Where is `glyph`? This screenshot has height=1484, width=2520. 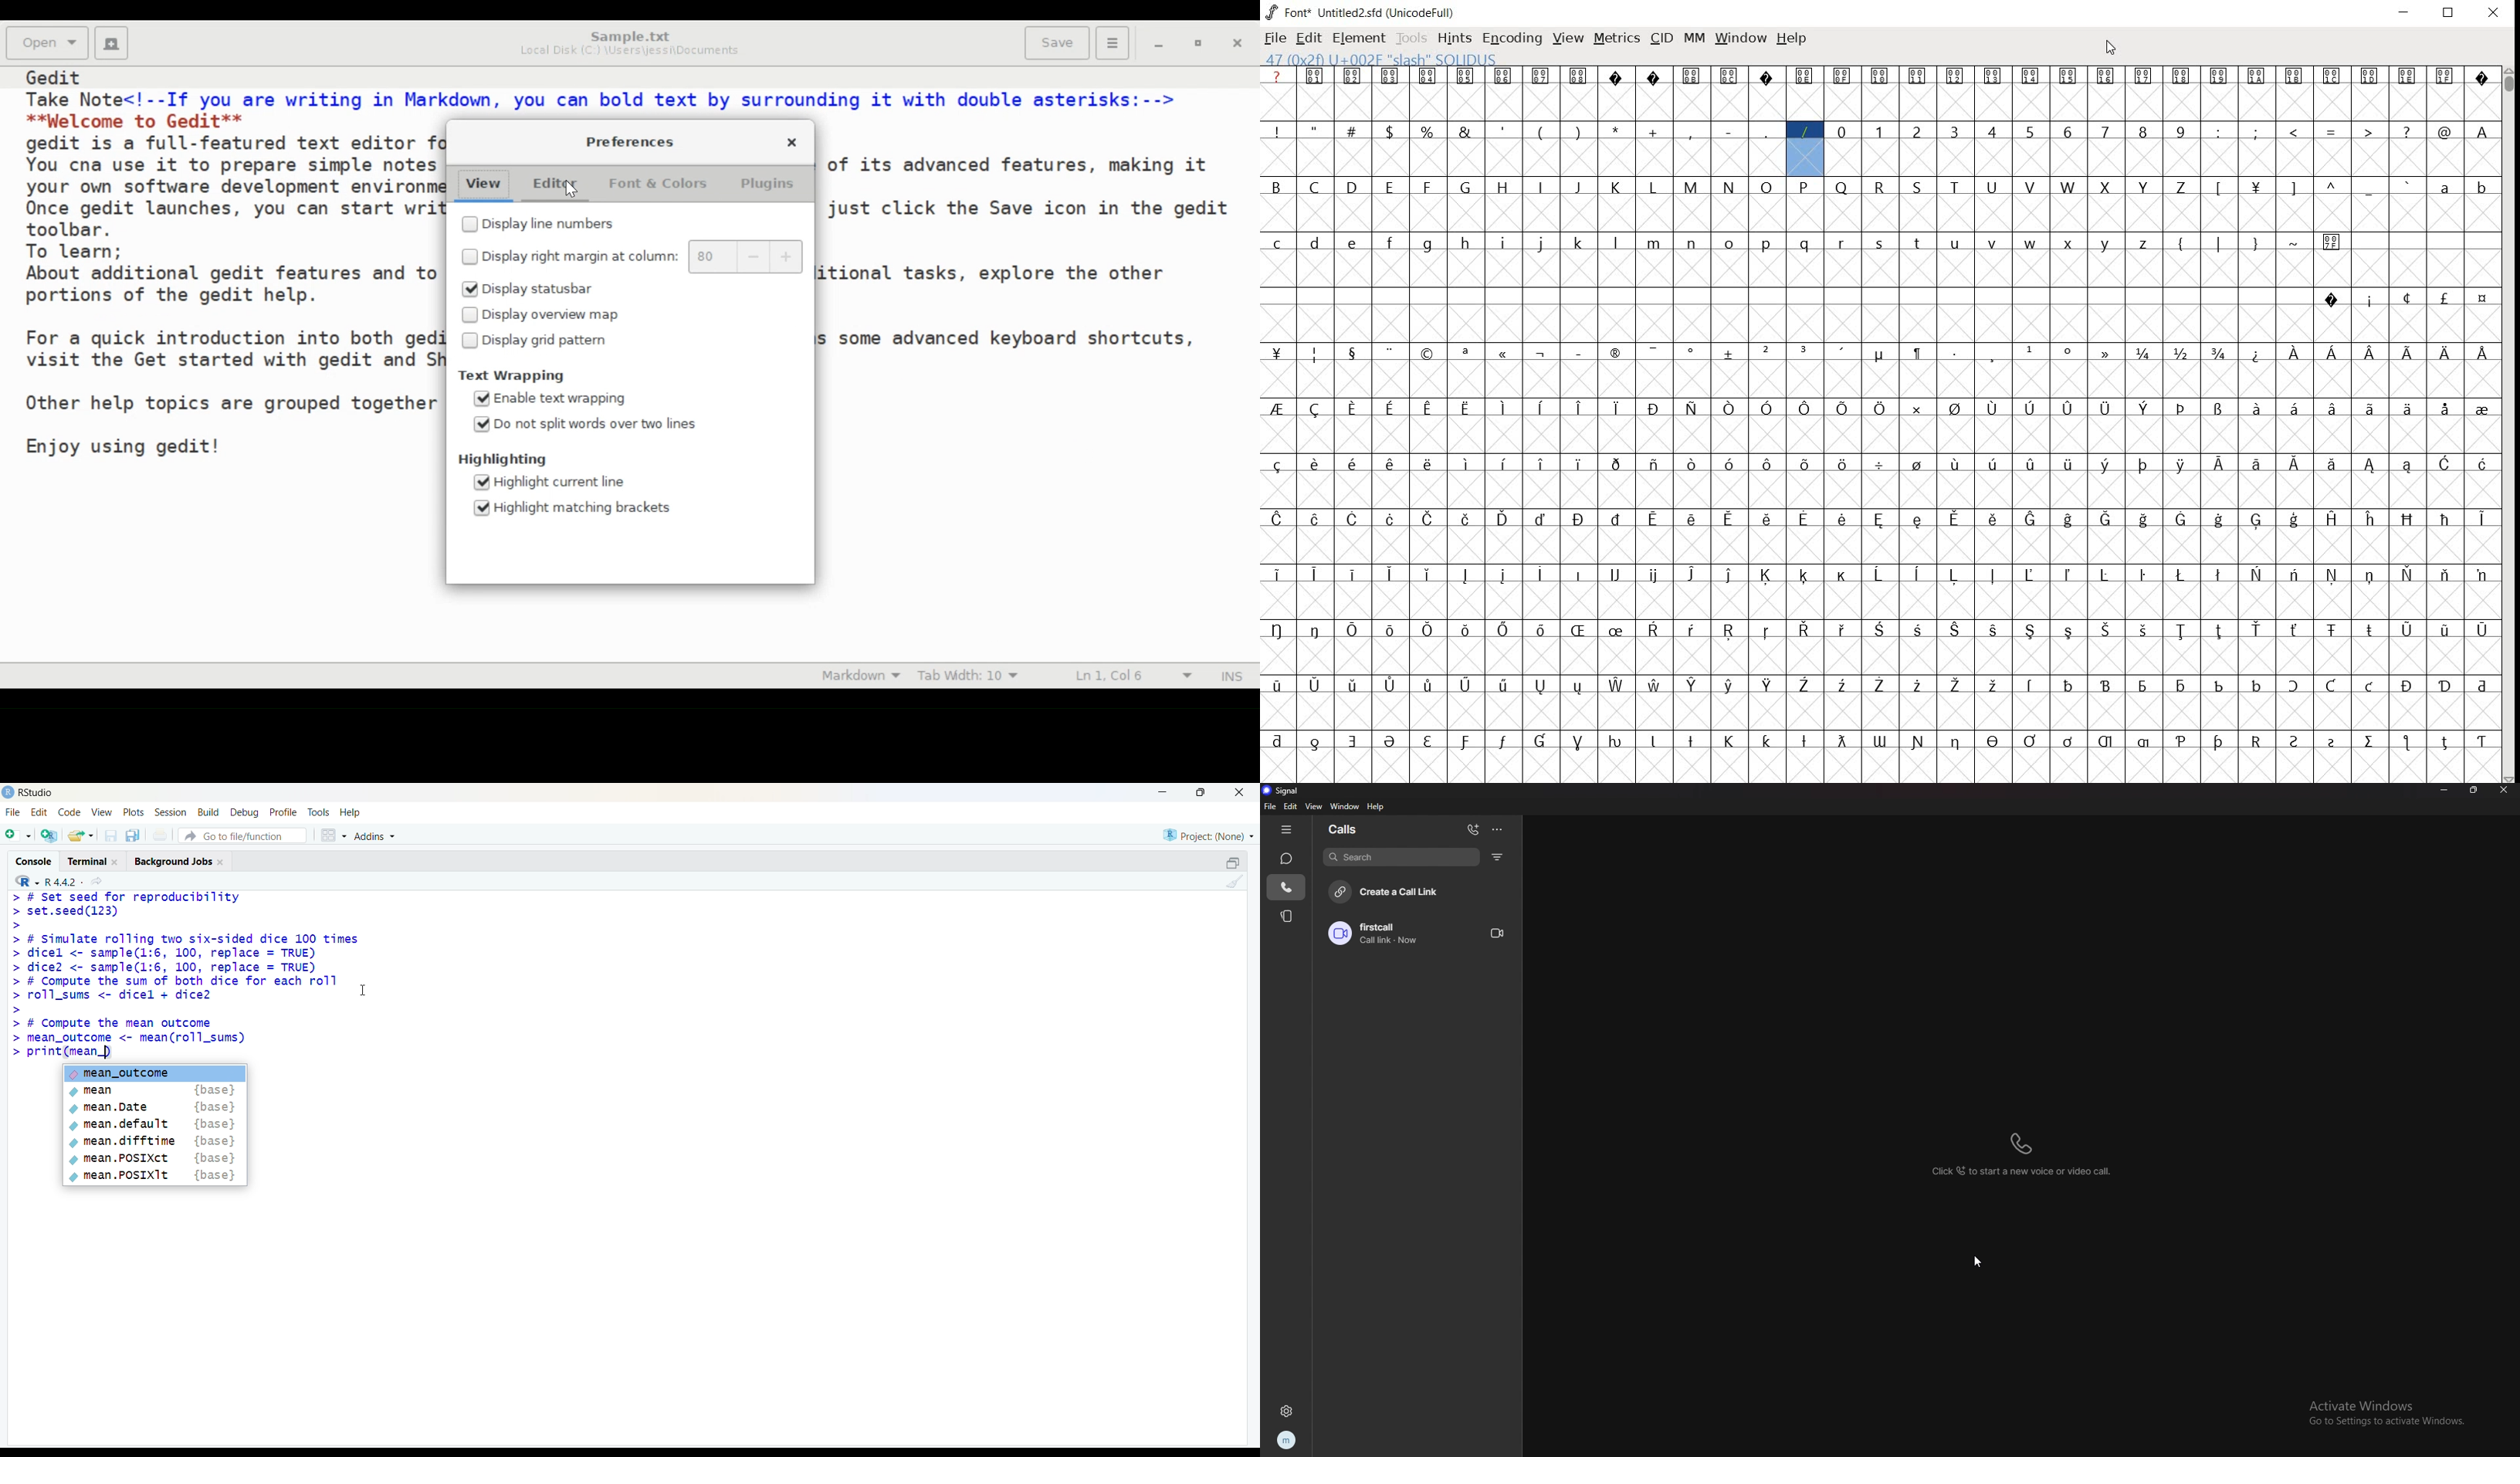 glyph is located at coordinates (1691, 354).